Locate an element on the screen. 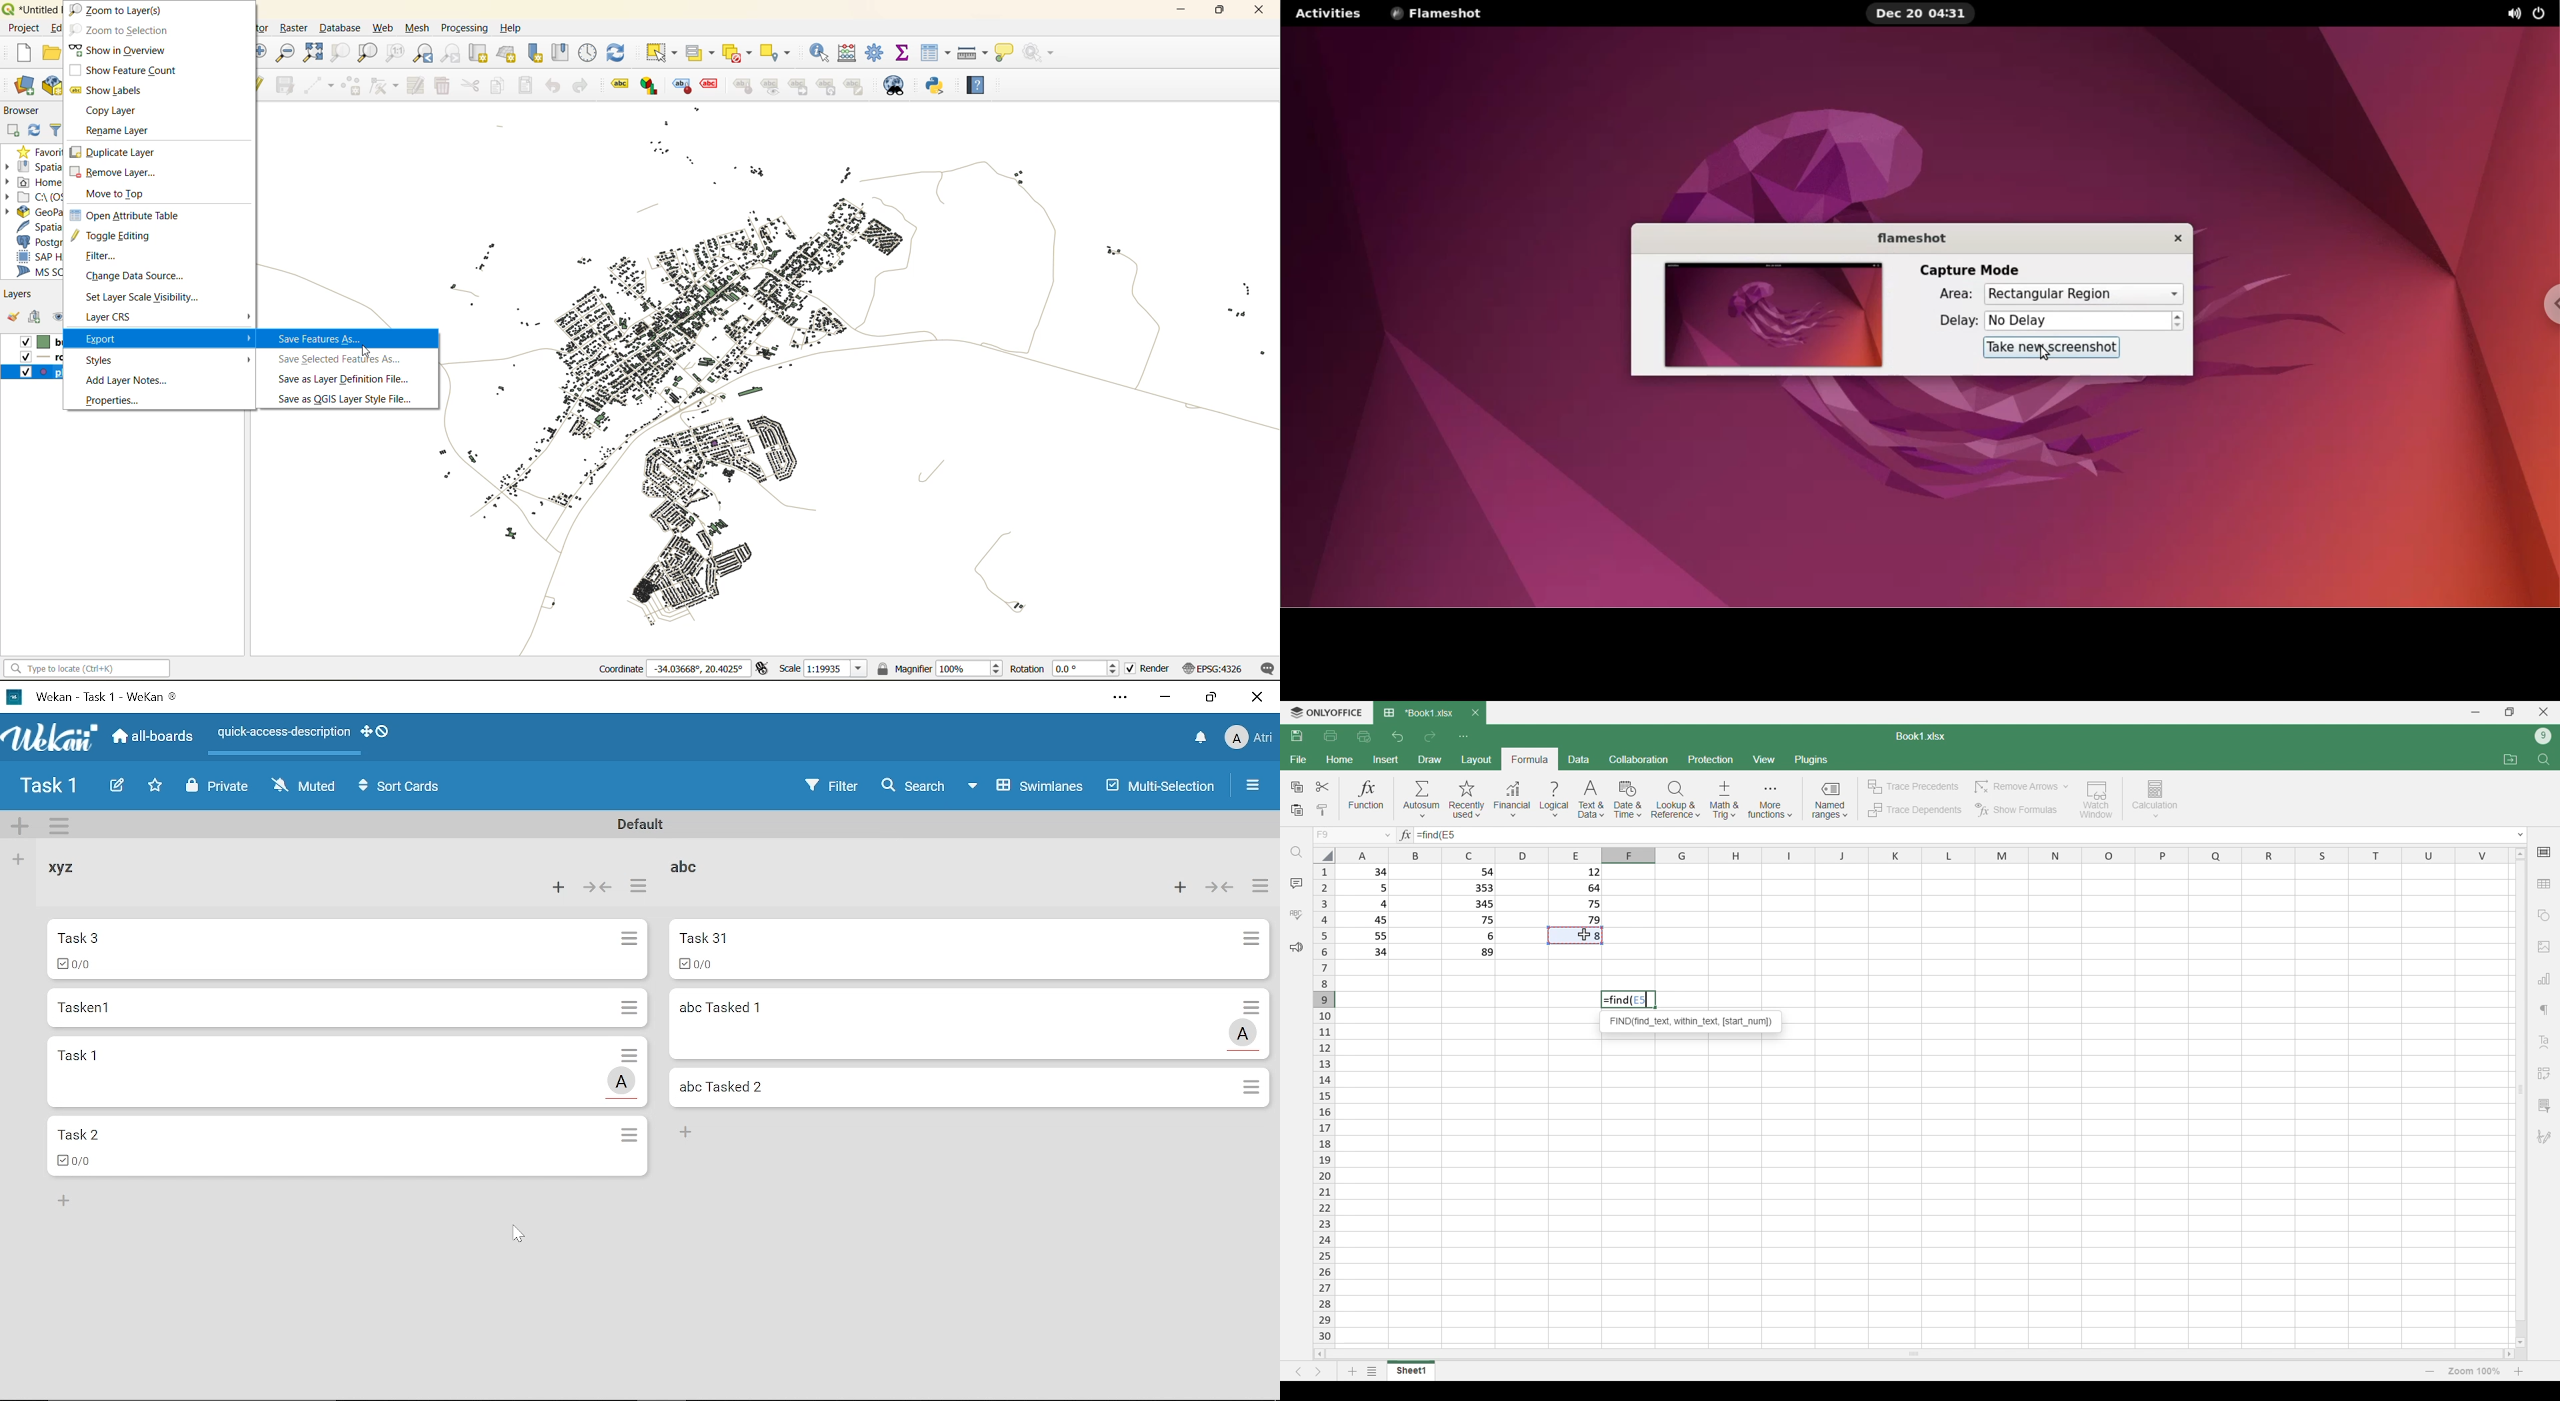 This screenshot has width=2576, height=1428. Show in smaller tab is located at coordinates (2509, 712).